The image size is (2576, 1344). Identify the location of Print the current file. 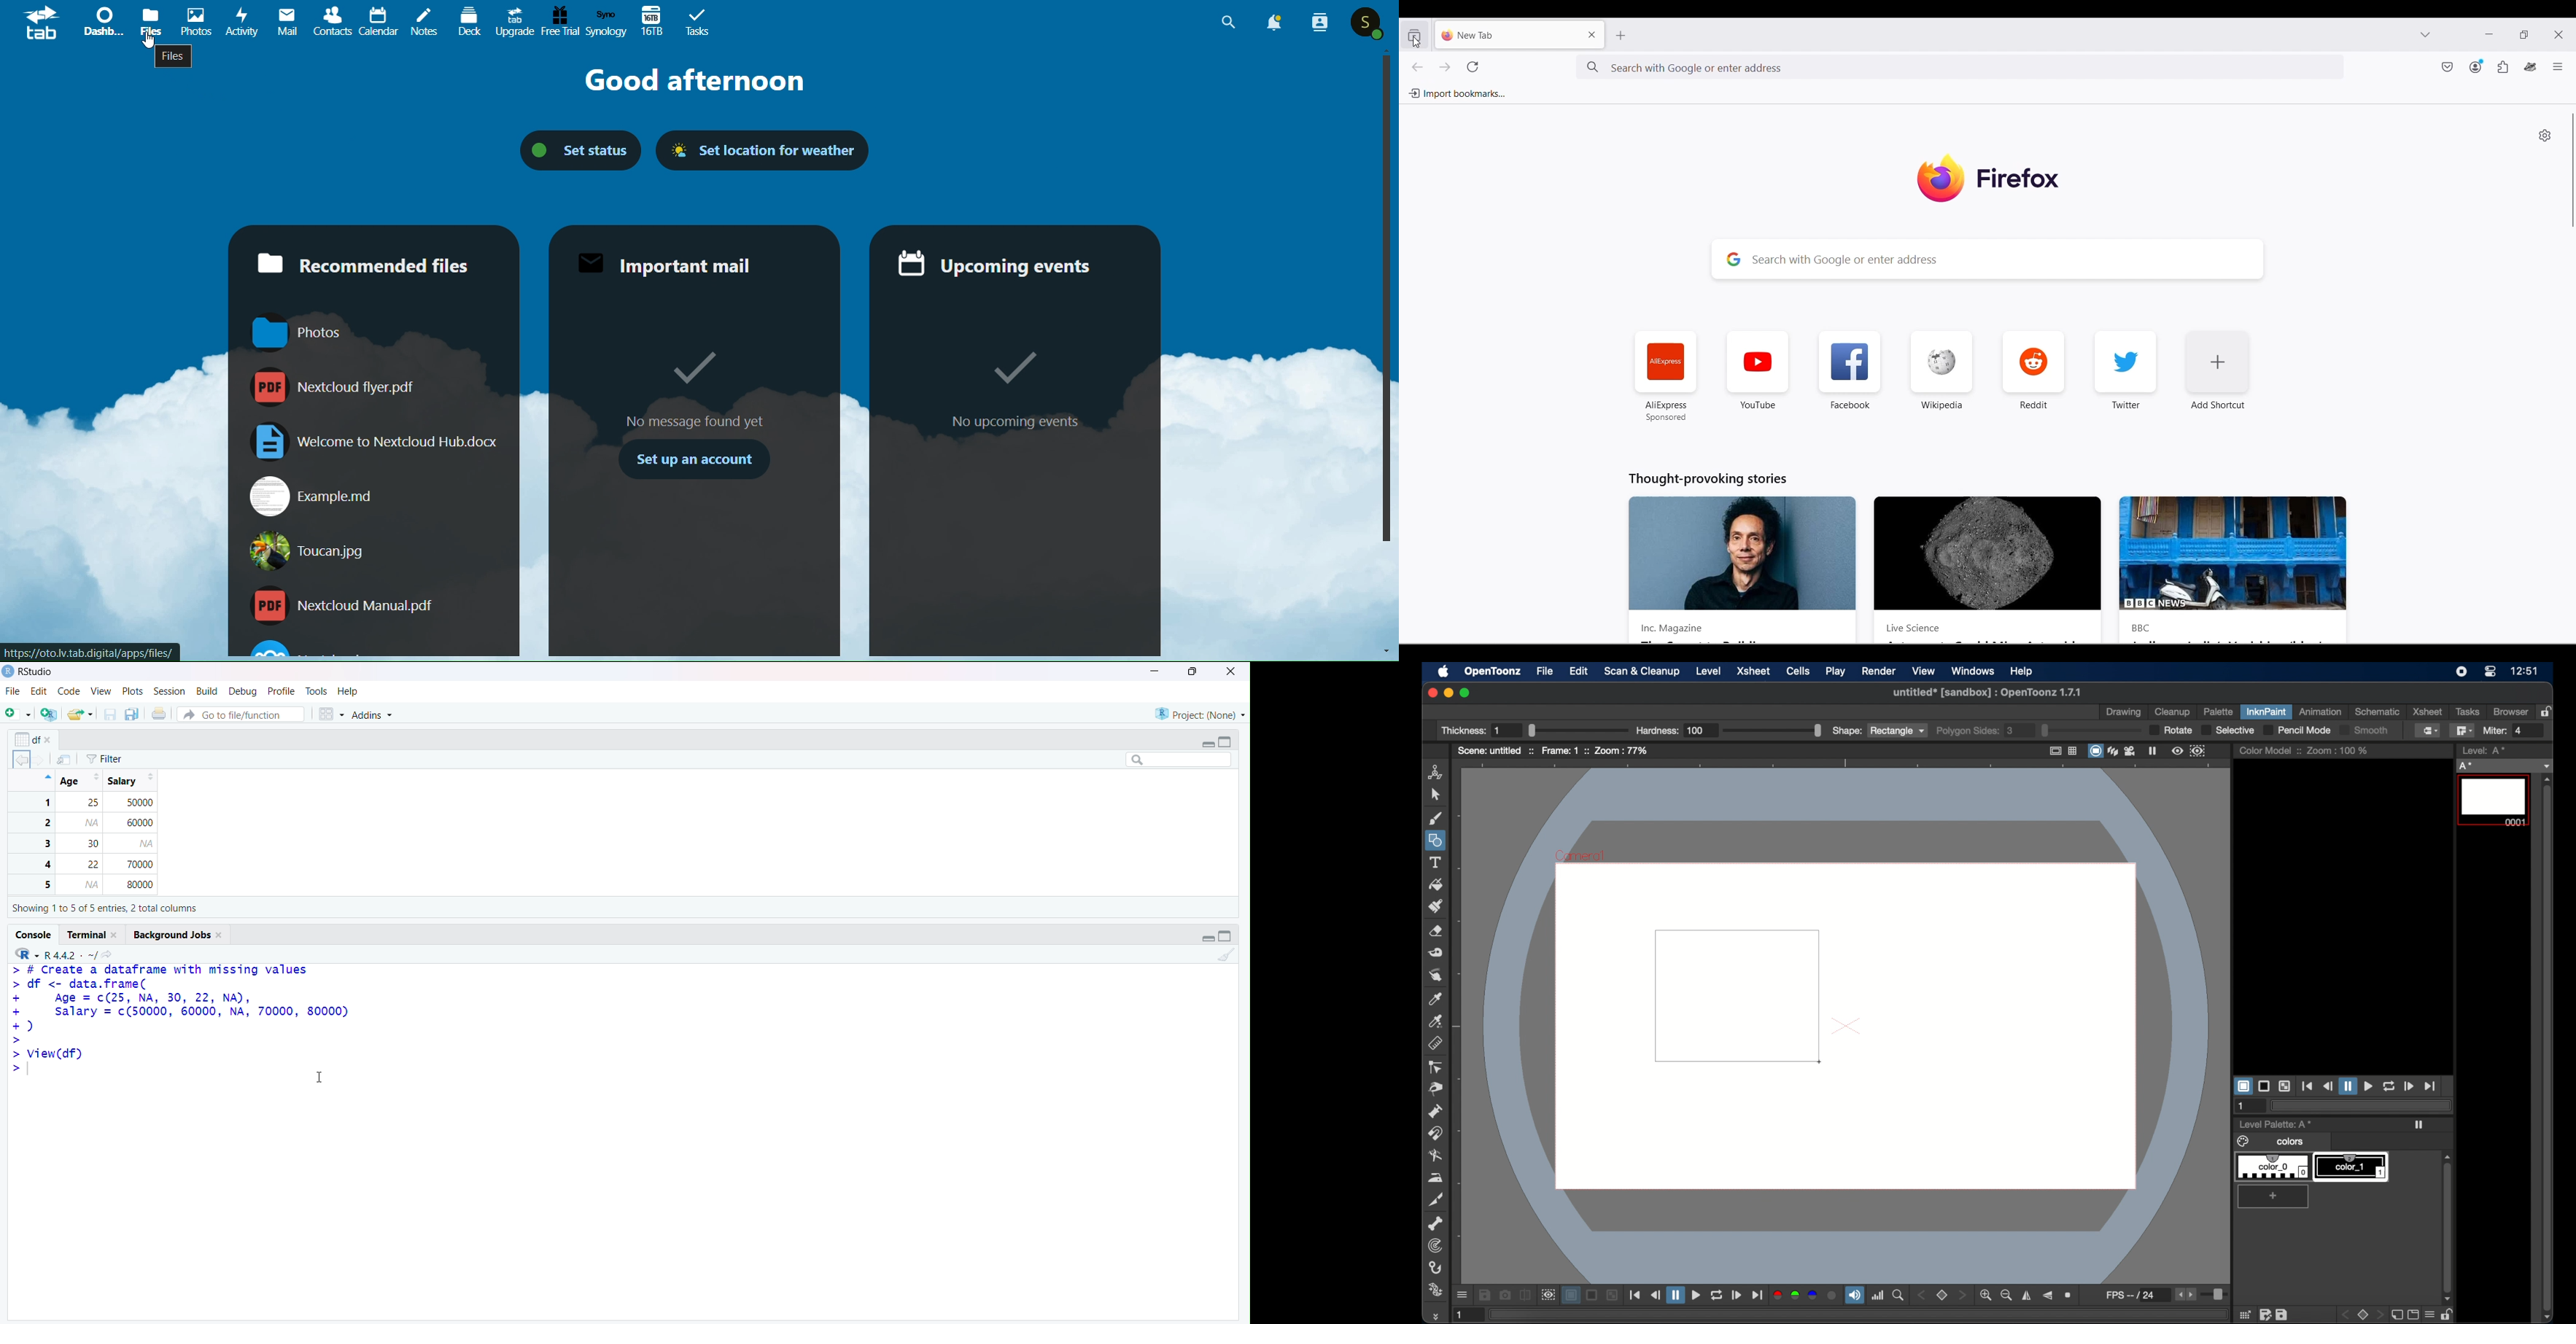
(159, 712).